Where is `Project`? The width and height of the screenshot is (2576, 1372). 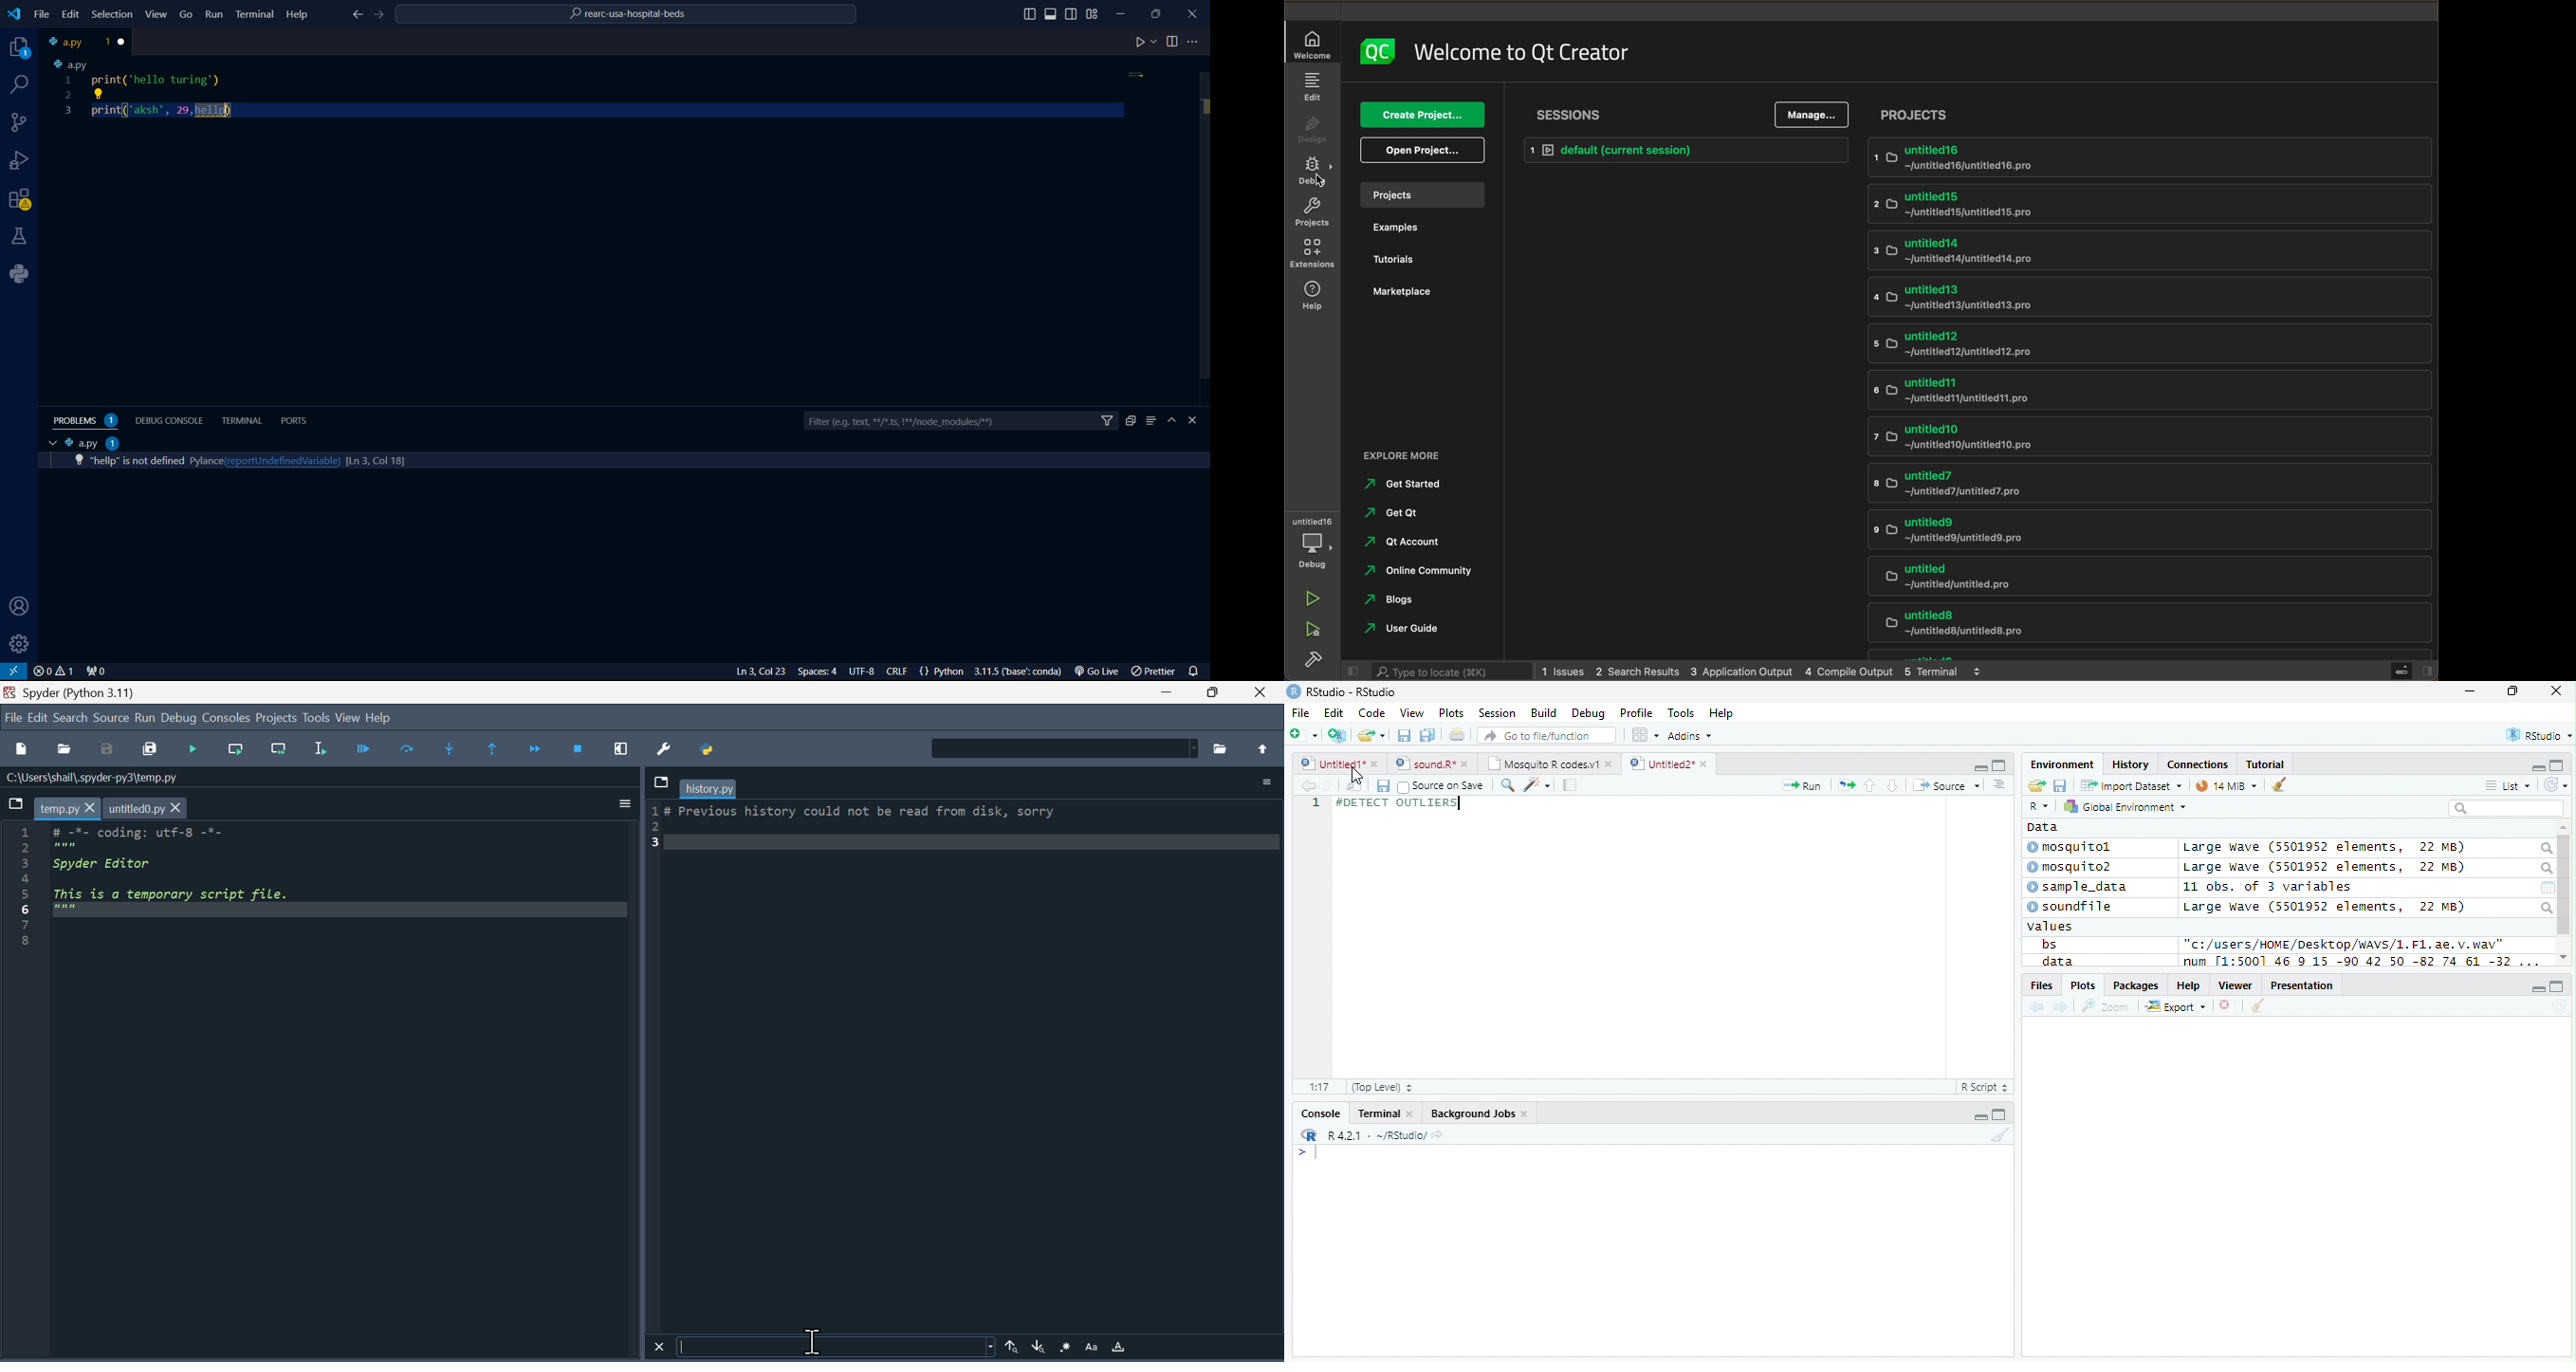 Project is located at coordinates (277, 716).